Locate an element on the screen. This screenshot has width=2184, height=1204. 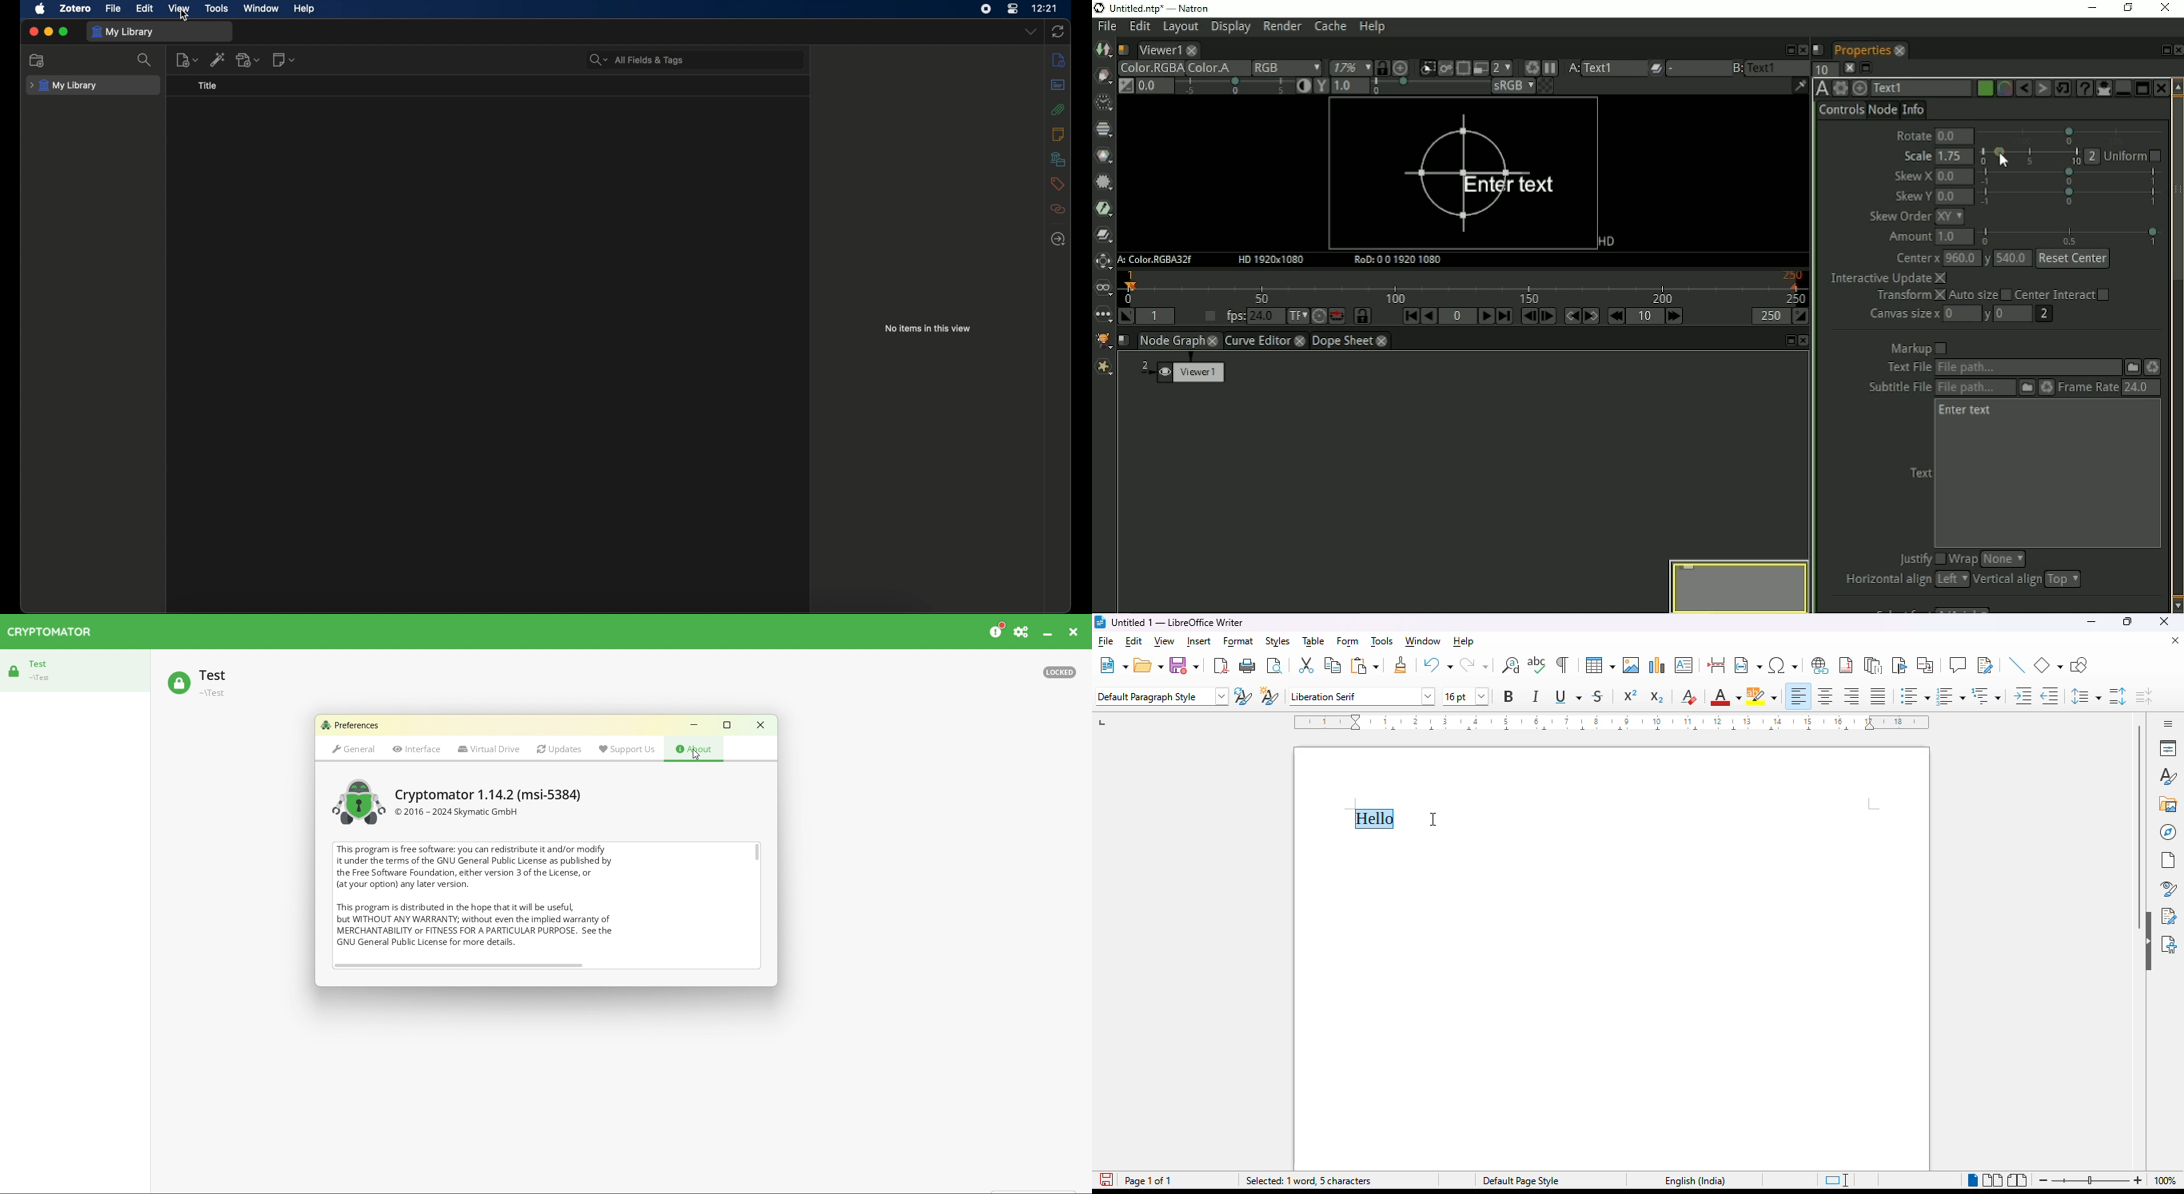
Hello is located at coordinates (1375, 819).